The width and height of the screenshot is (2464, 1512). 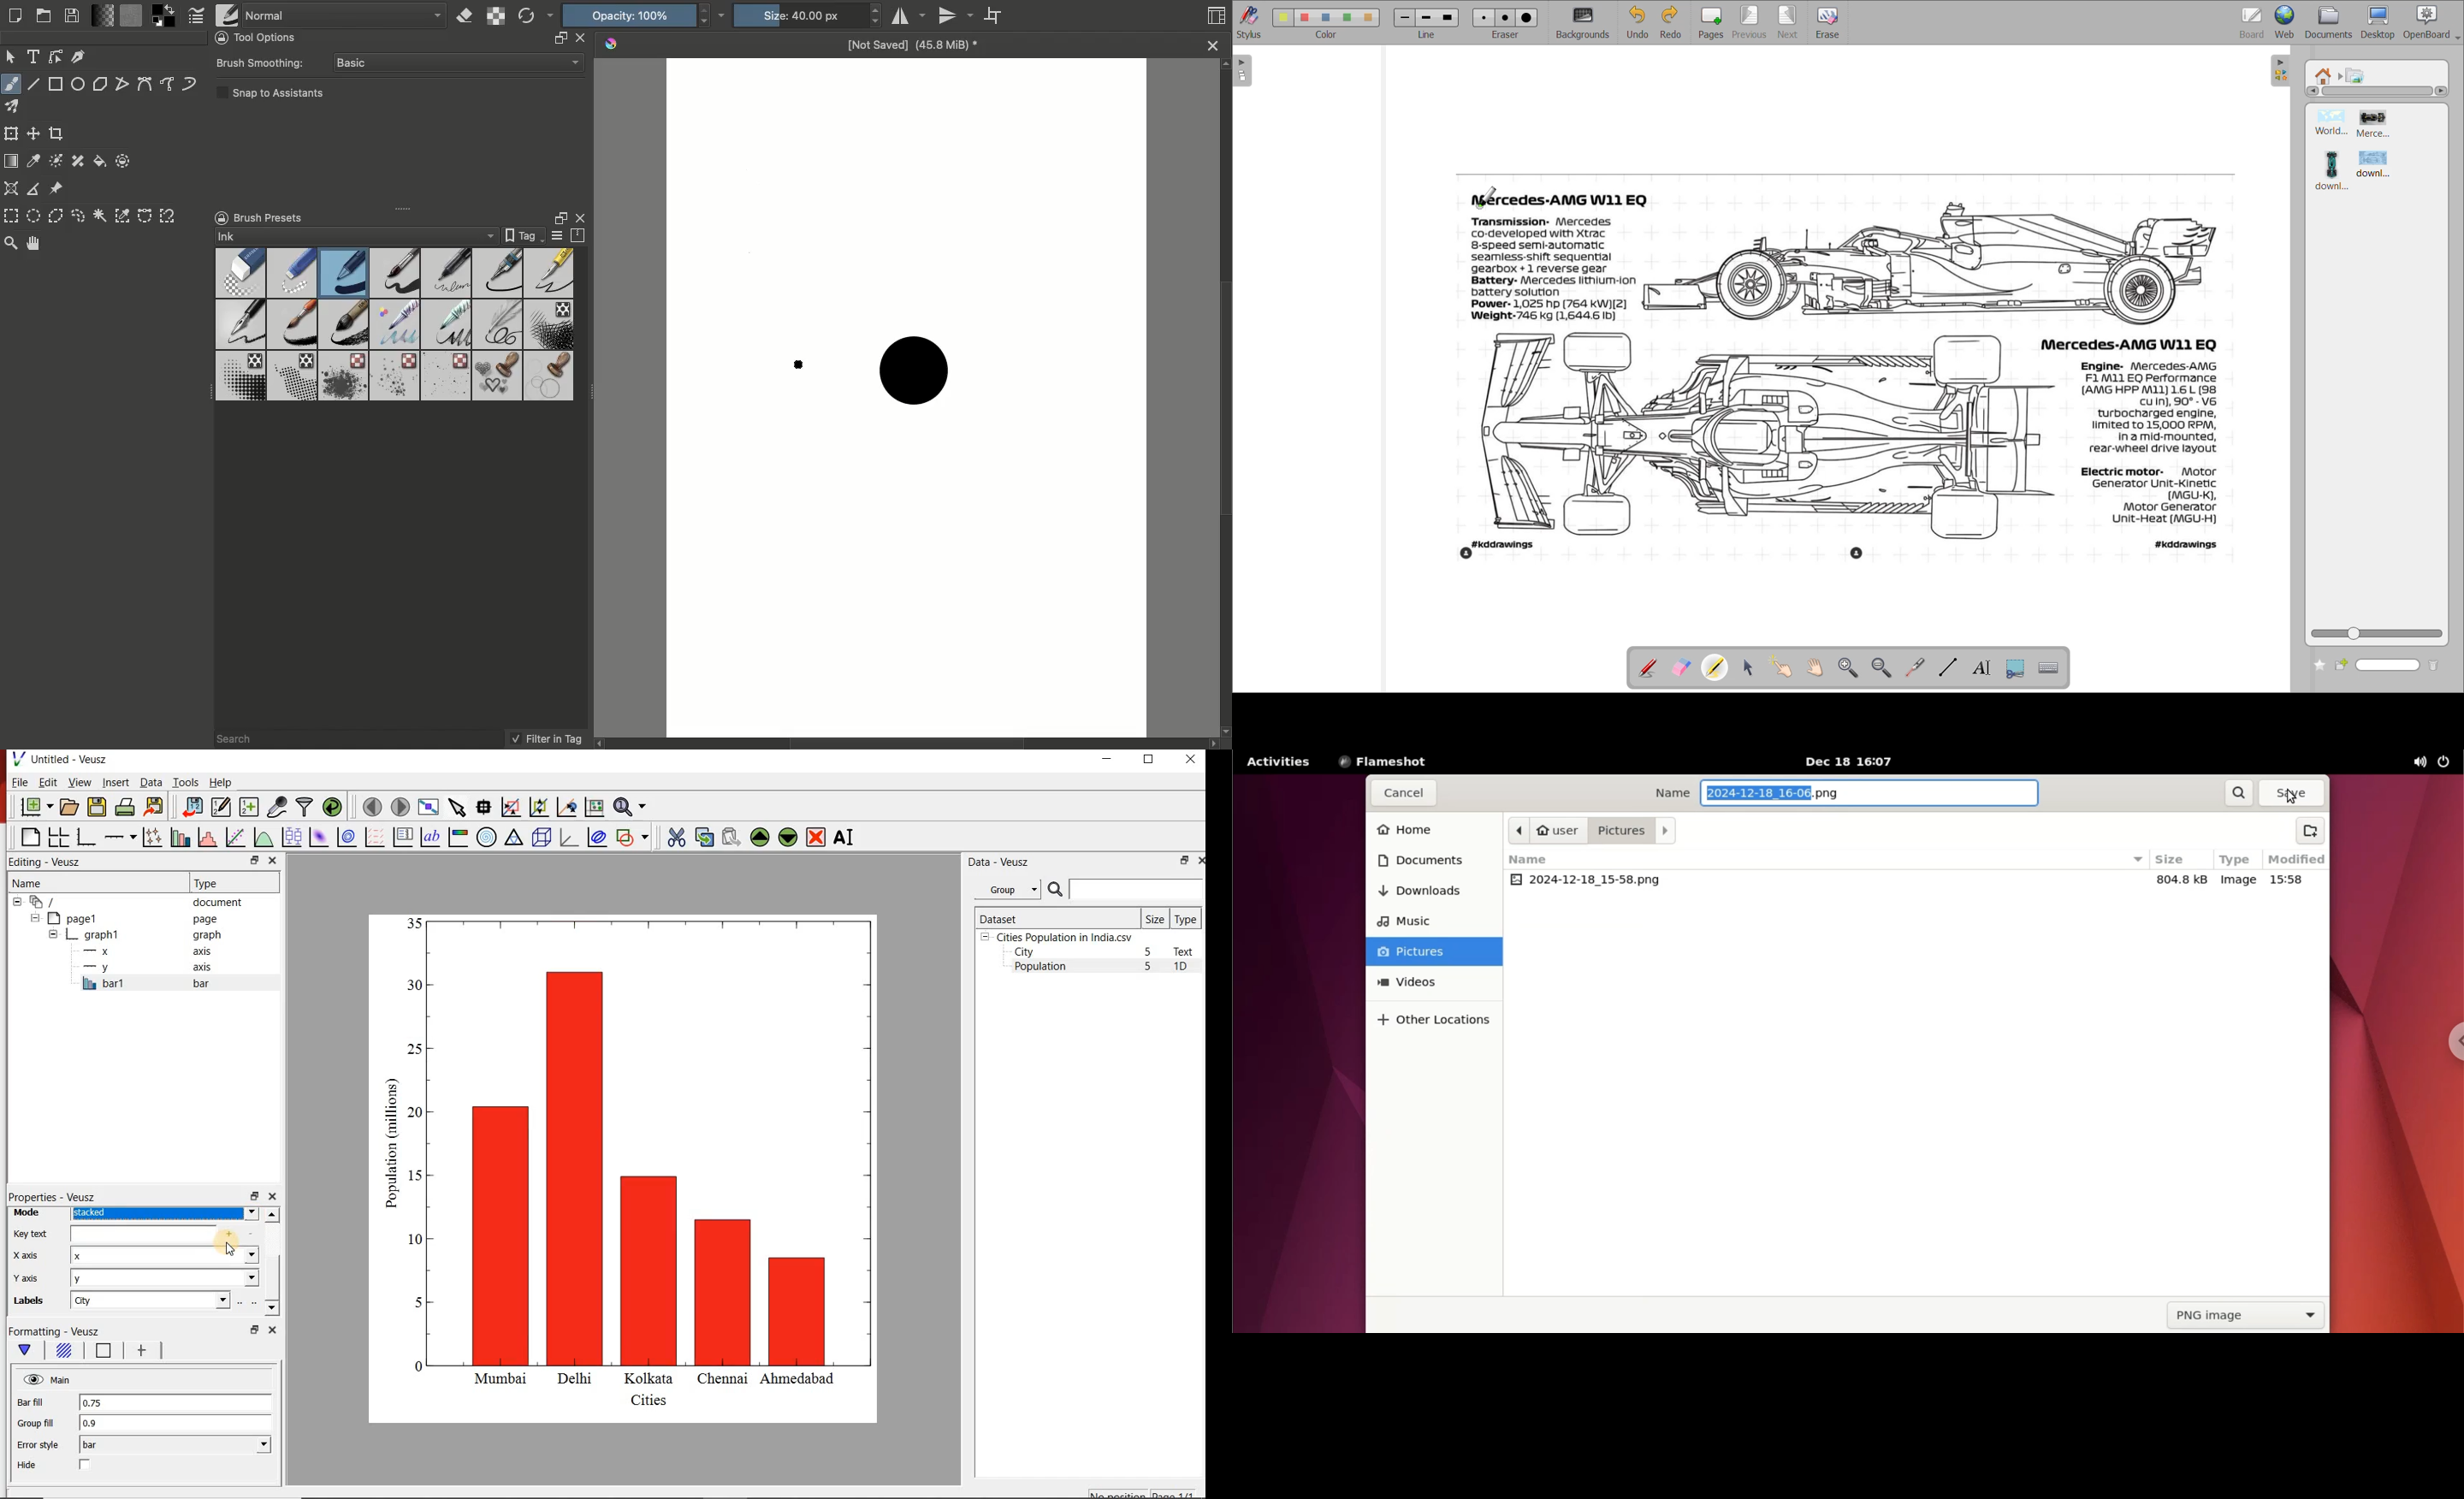 What do you see at coordinates (159, 1235) in the screenshot?
I see `input field` at bounding box center [159, 1235].